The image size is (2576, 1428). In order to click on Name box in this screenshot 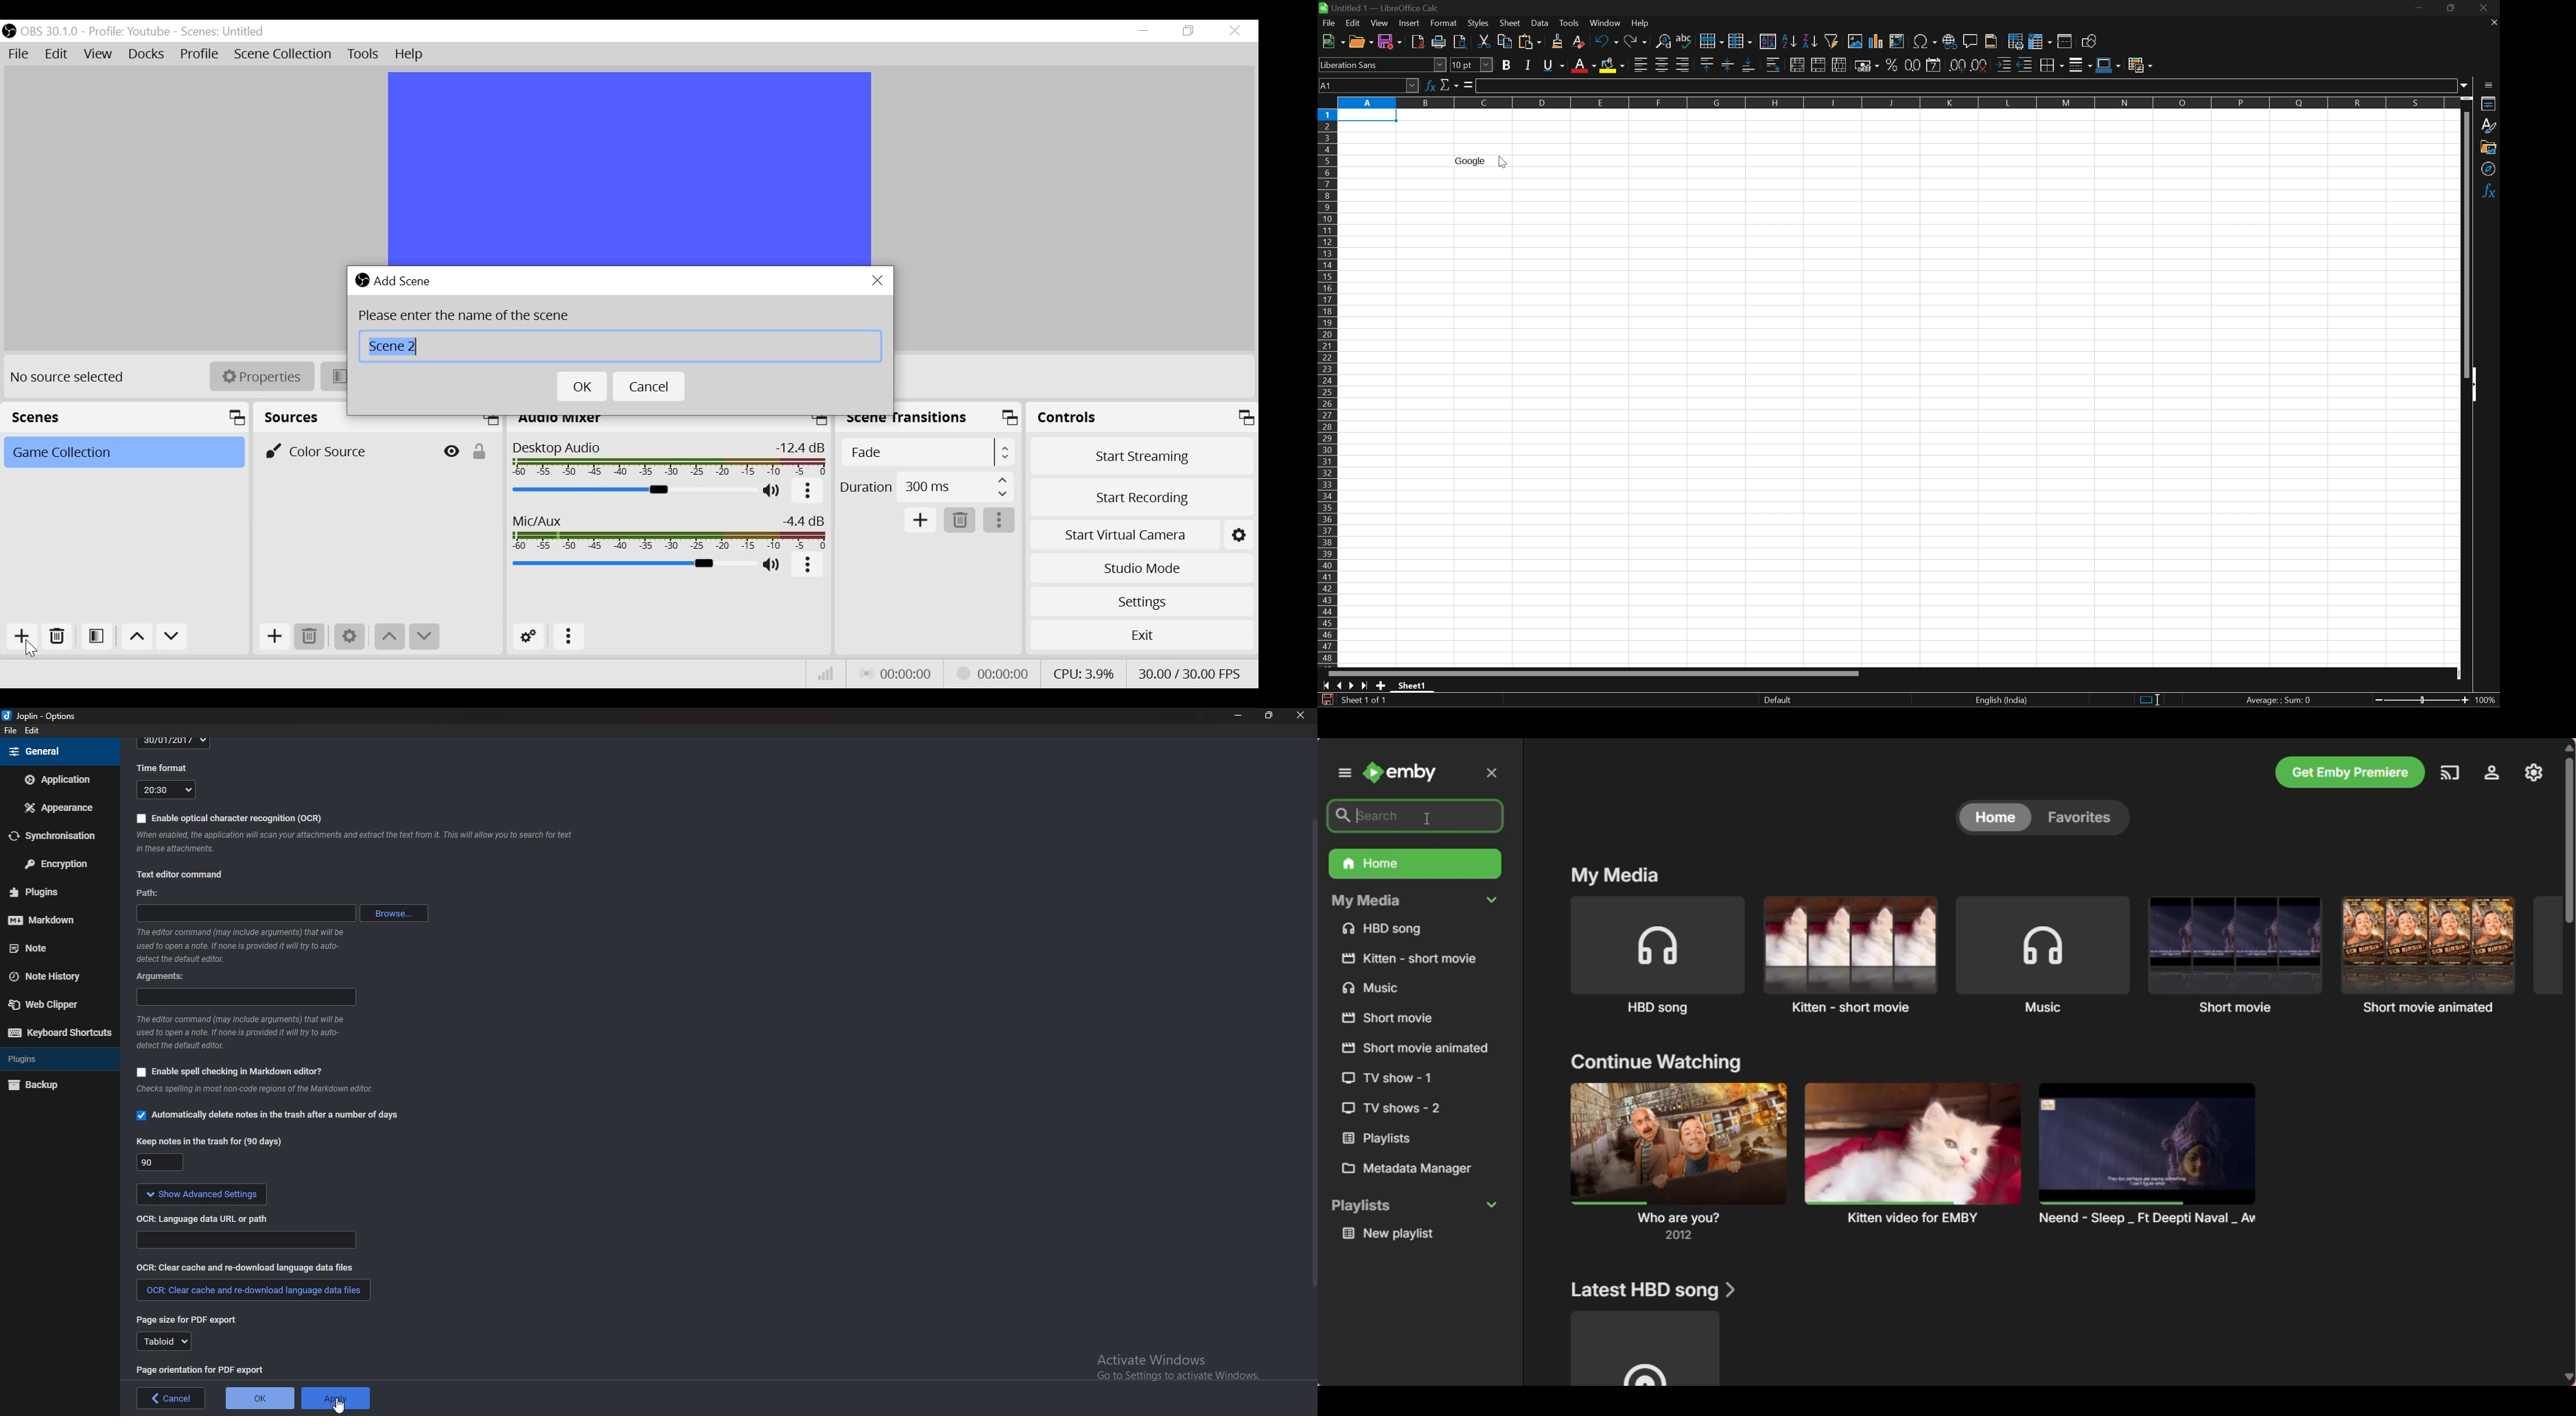, I will do `click(1368, 85)`.